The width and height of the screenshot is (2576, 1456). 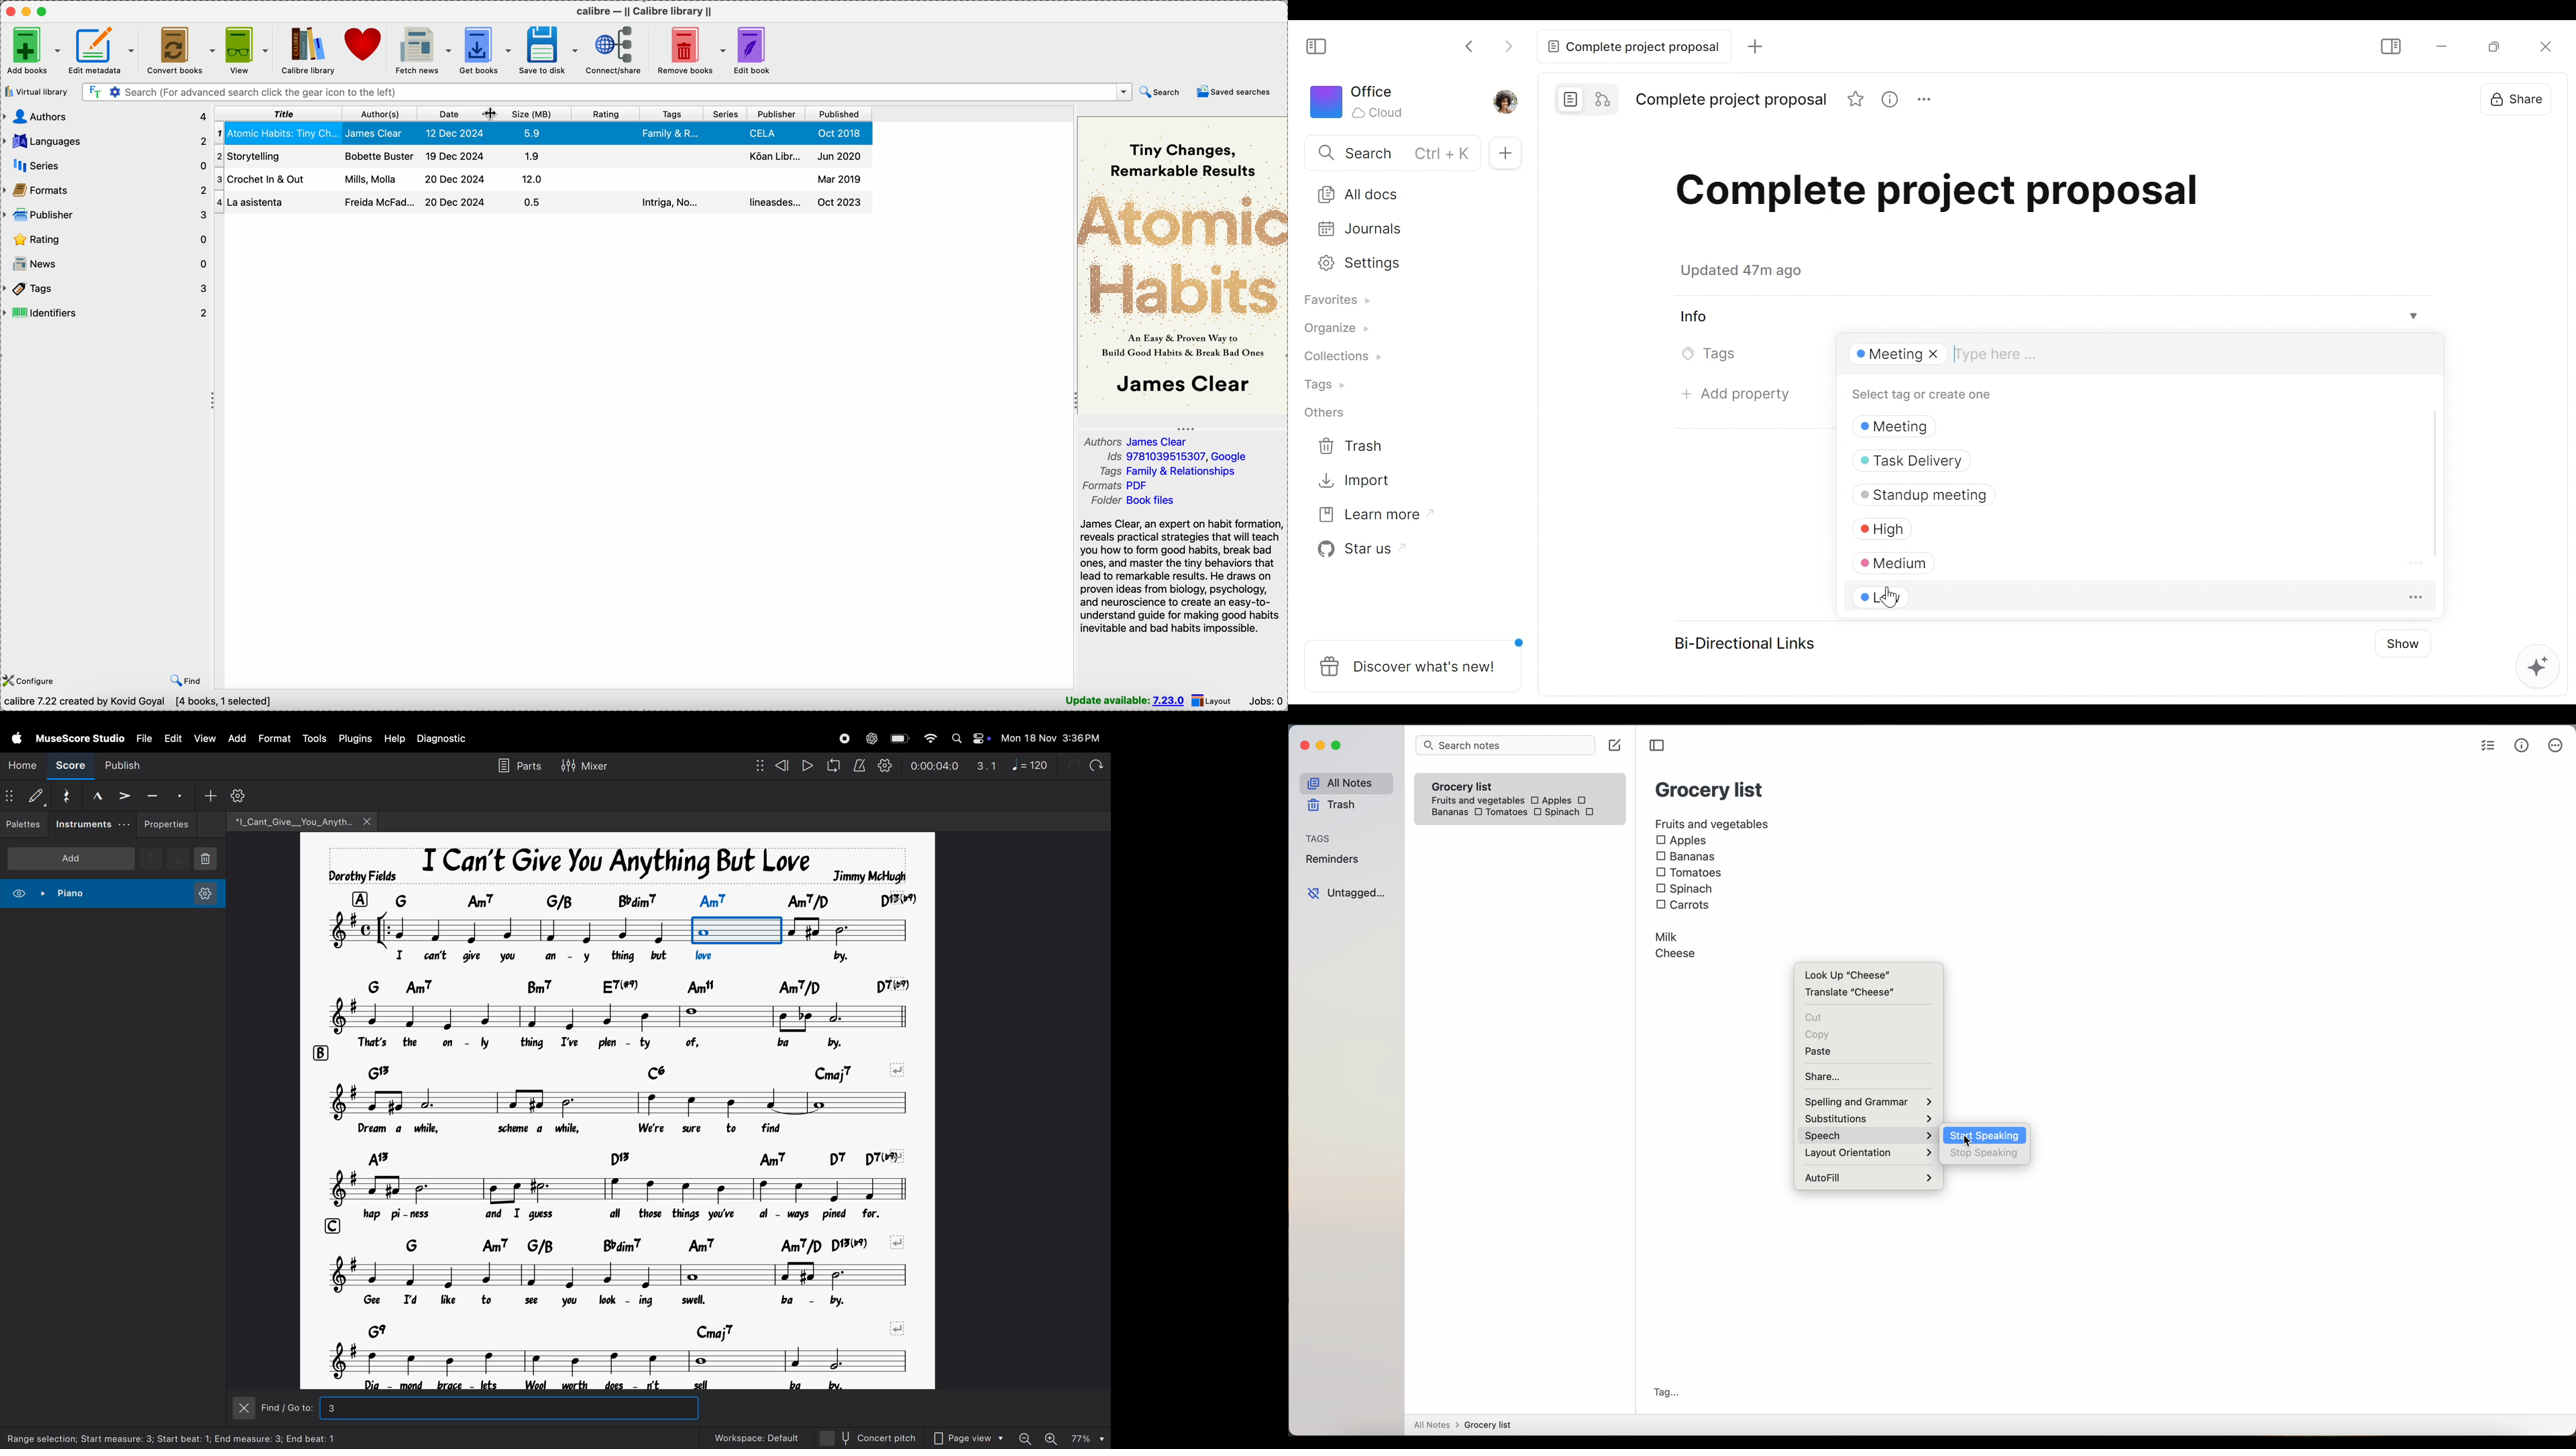 What do you see at coordinates (1370, 518) in the screenshot?
I see `Learn more` at bounding box center [1370, 518].